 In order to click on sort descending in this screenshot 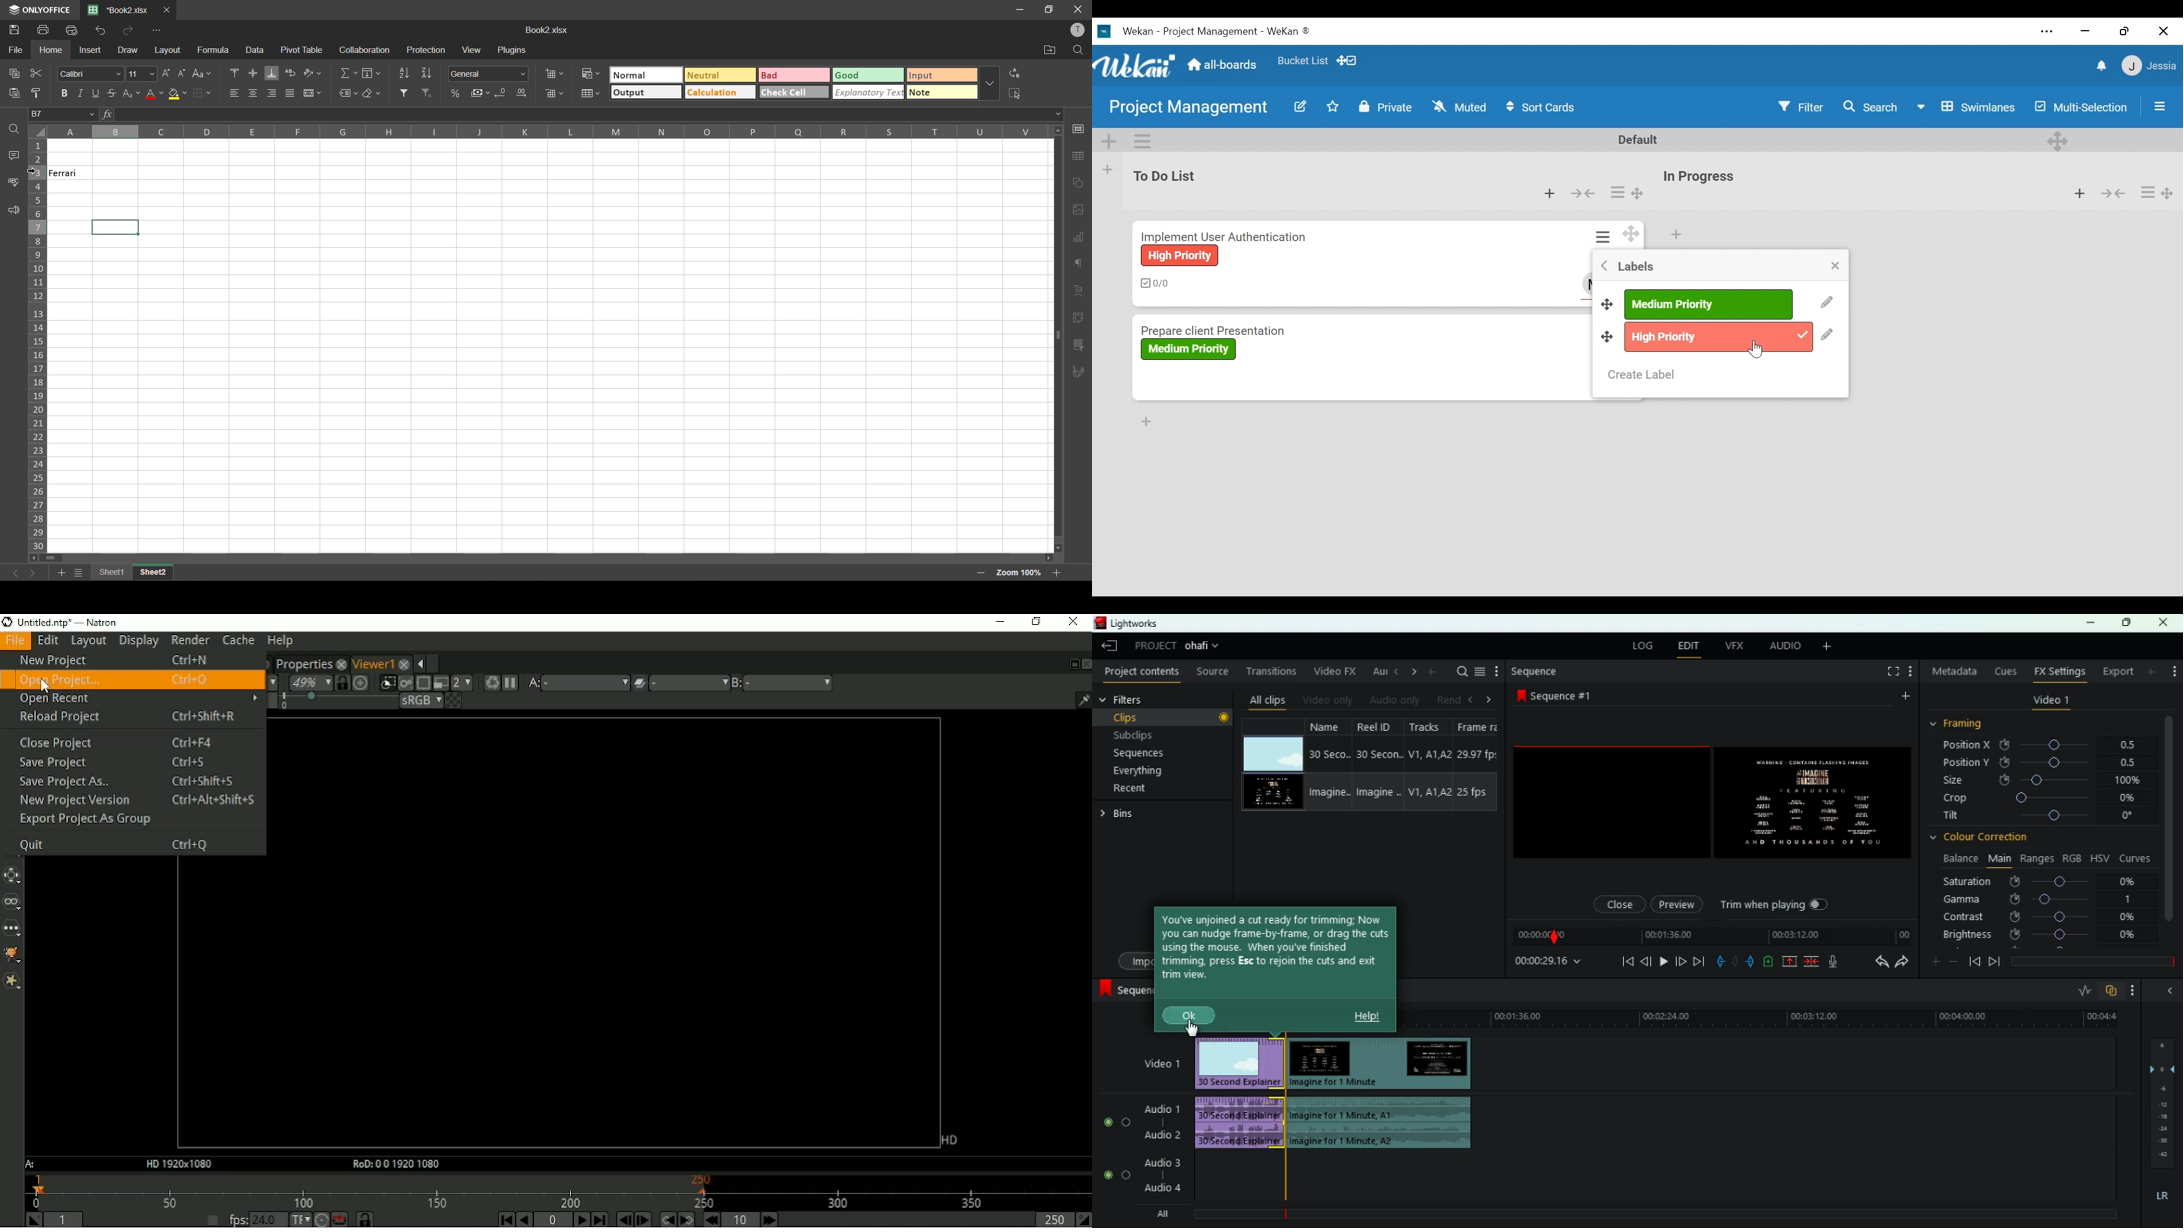, I will do `click(427, 72)`.